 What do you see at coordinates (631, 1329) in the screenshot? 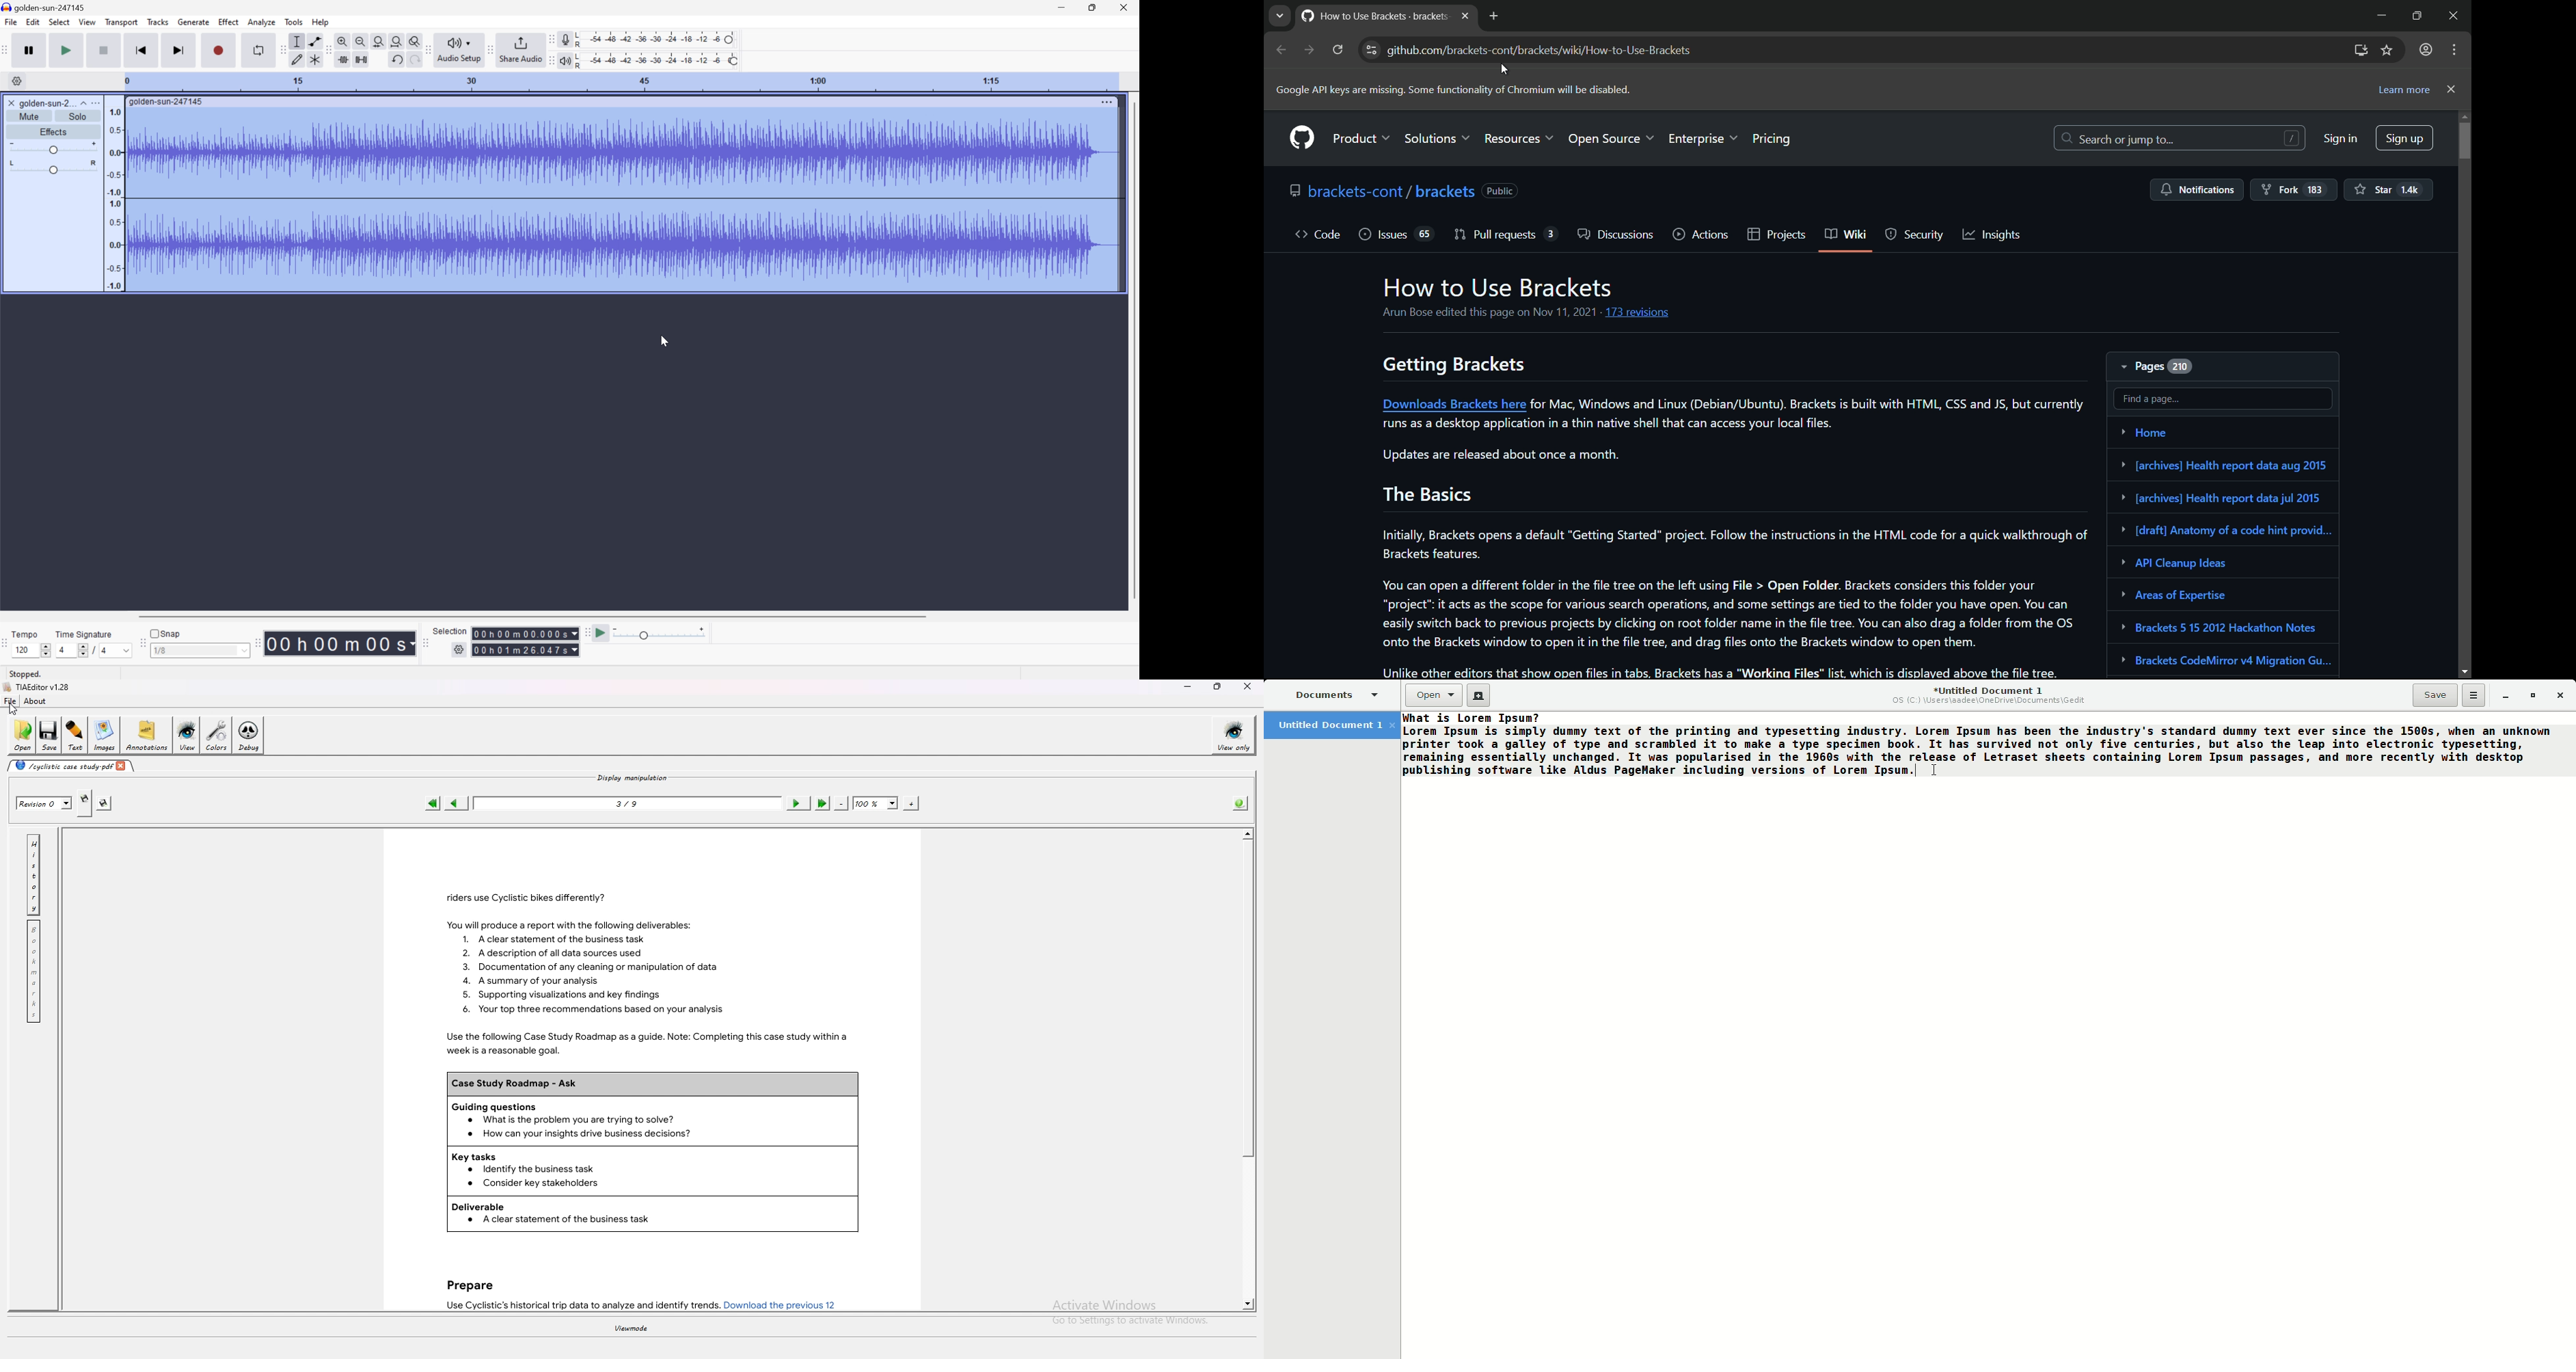
I see `viewmode` at bounding box center [631, 1329].